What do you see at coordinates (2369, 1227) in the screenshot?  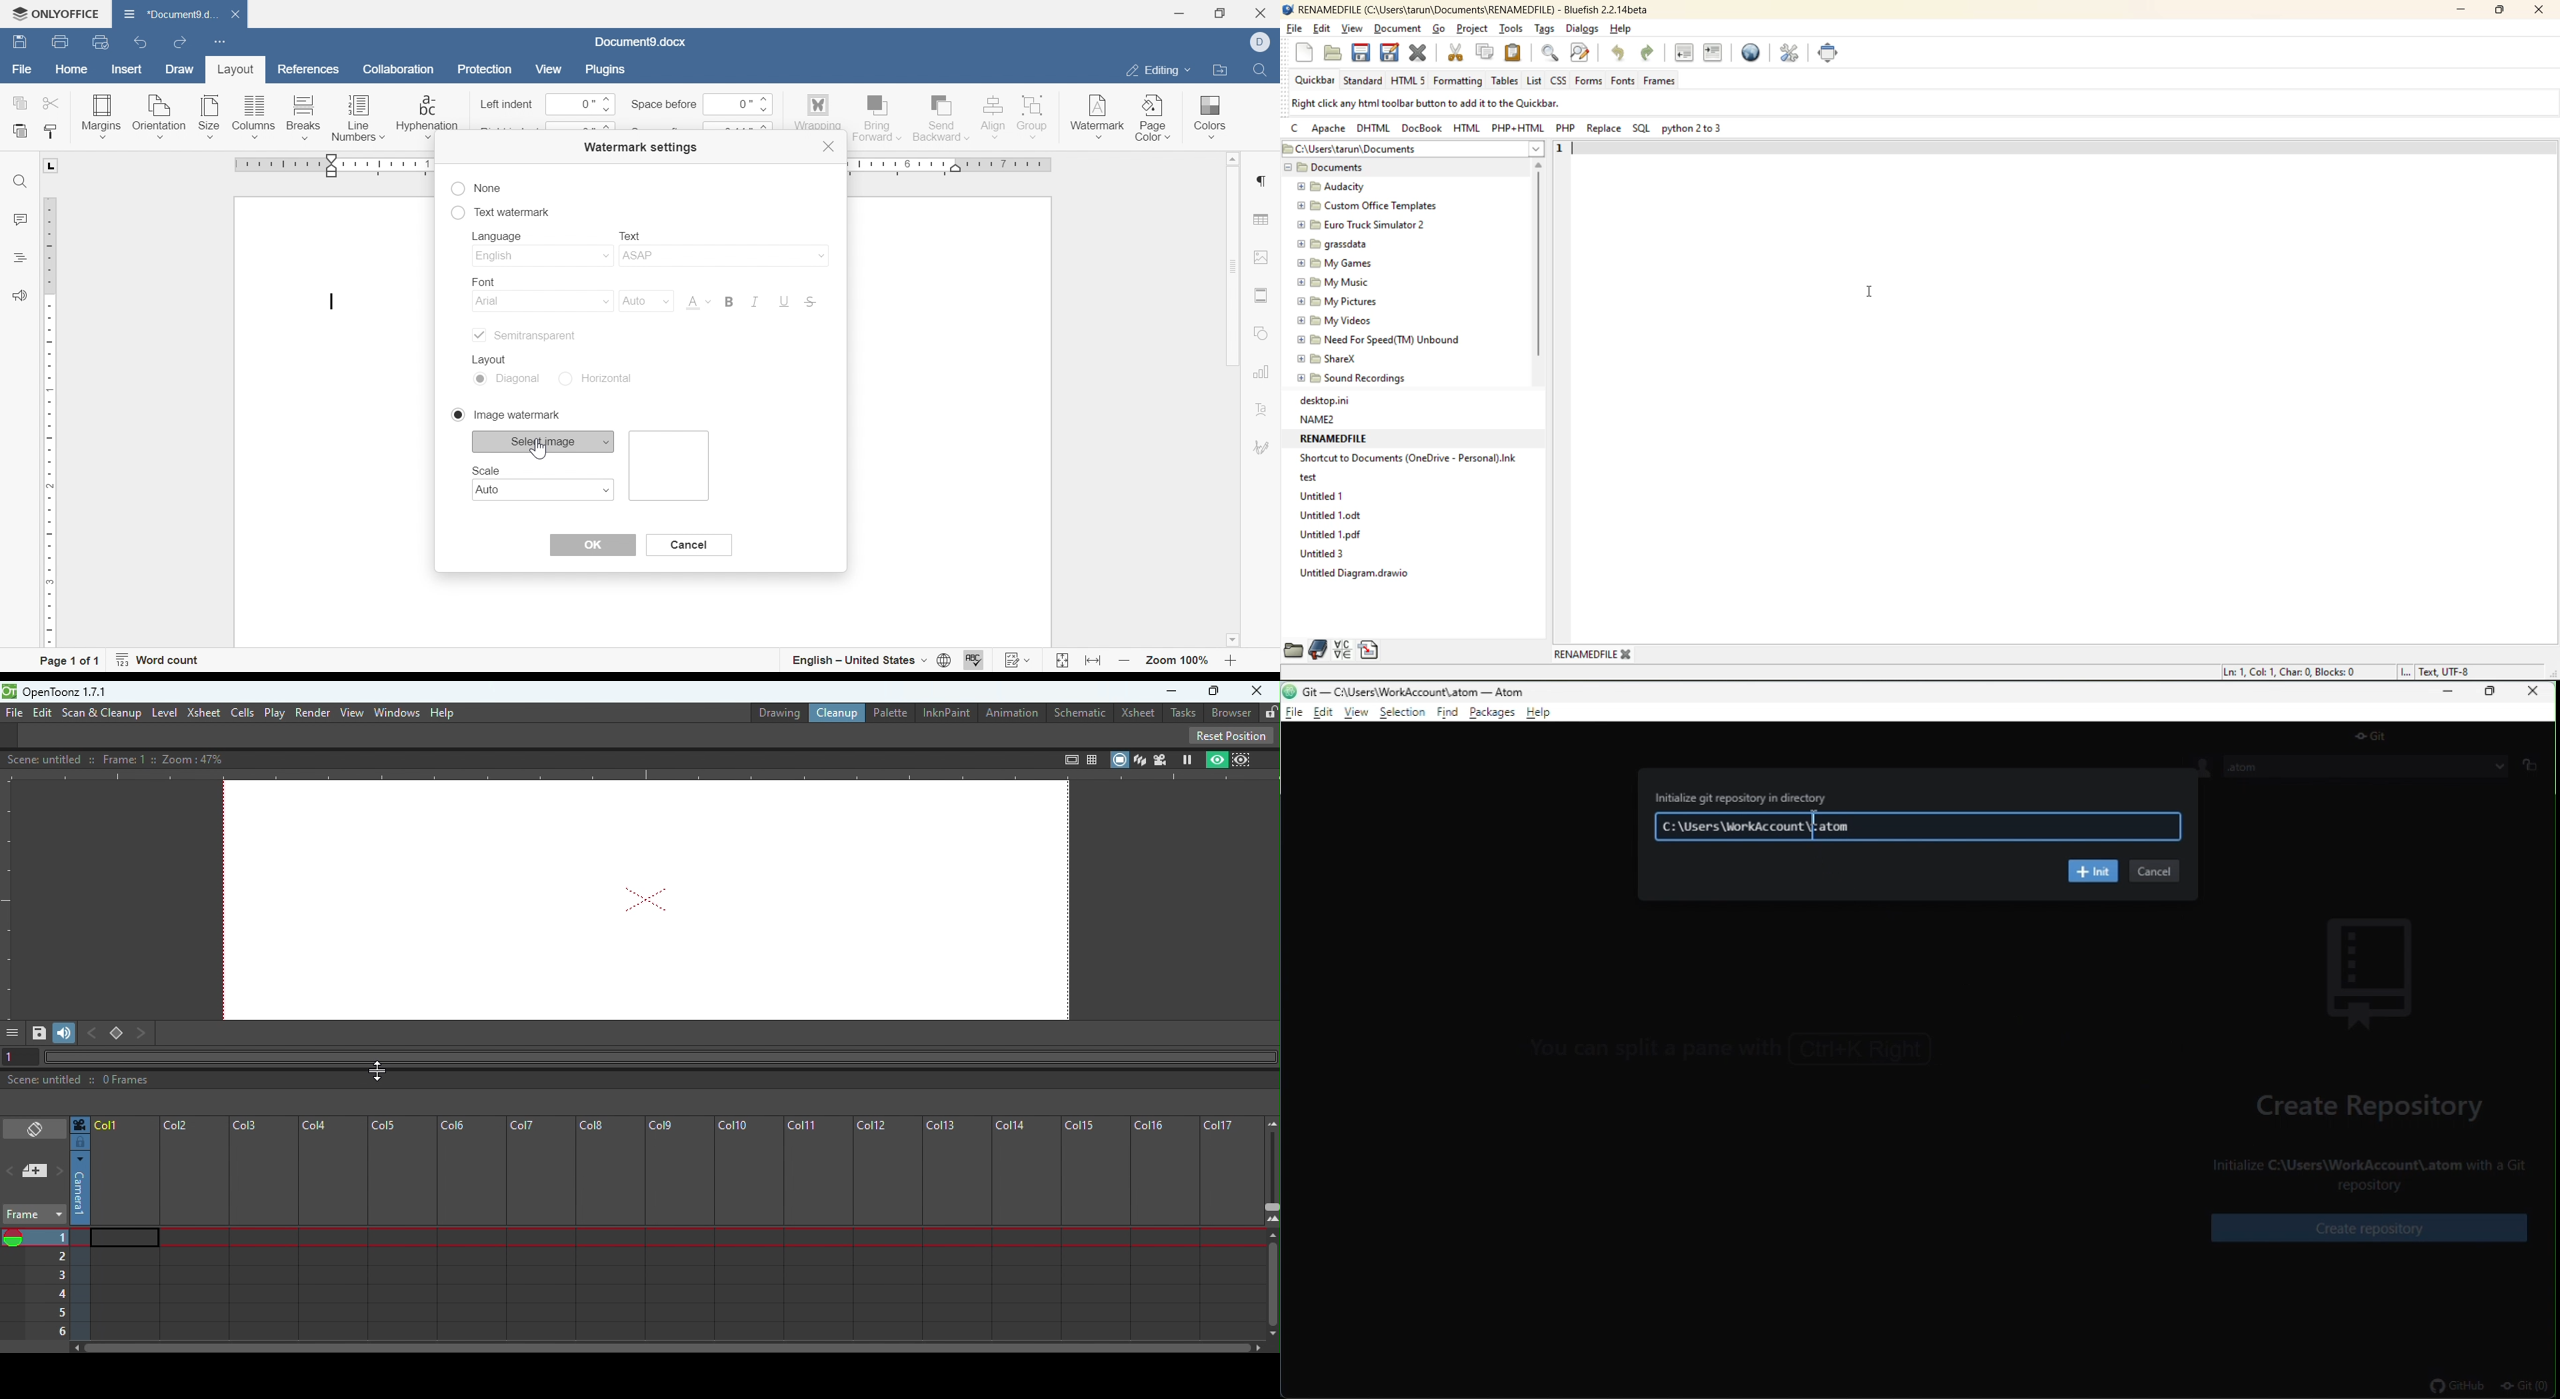 I see `create repository` at bounding box center [2369, 1227].